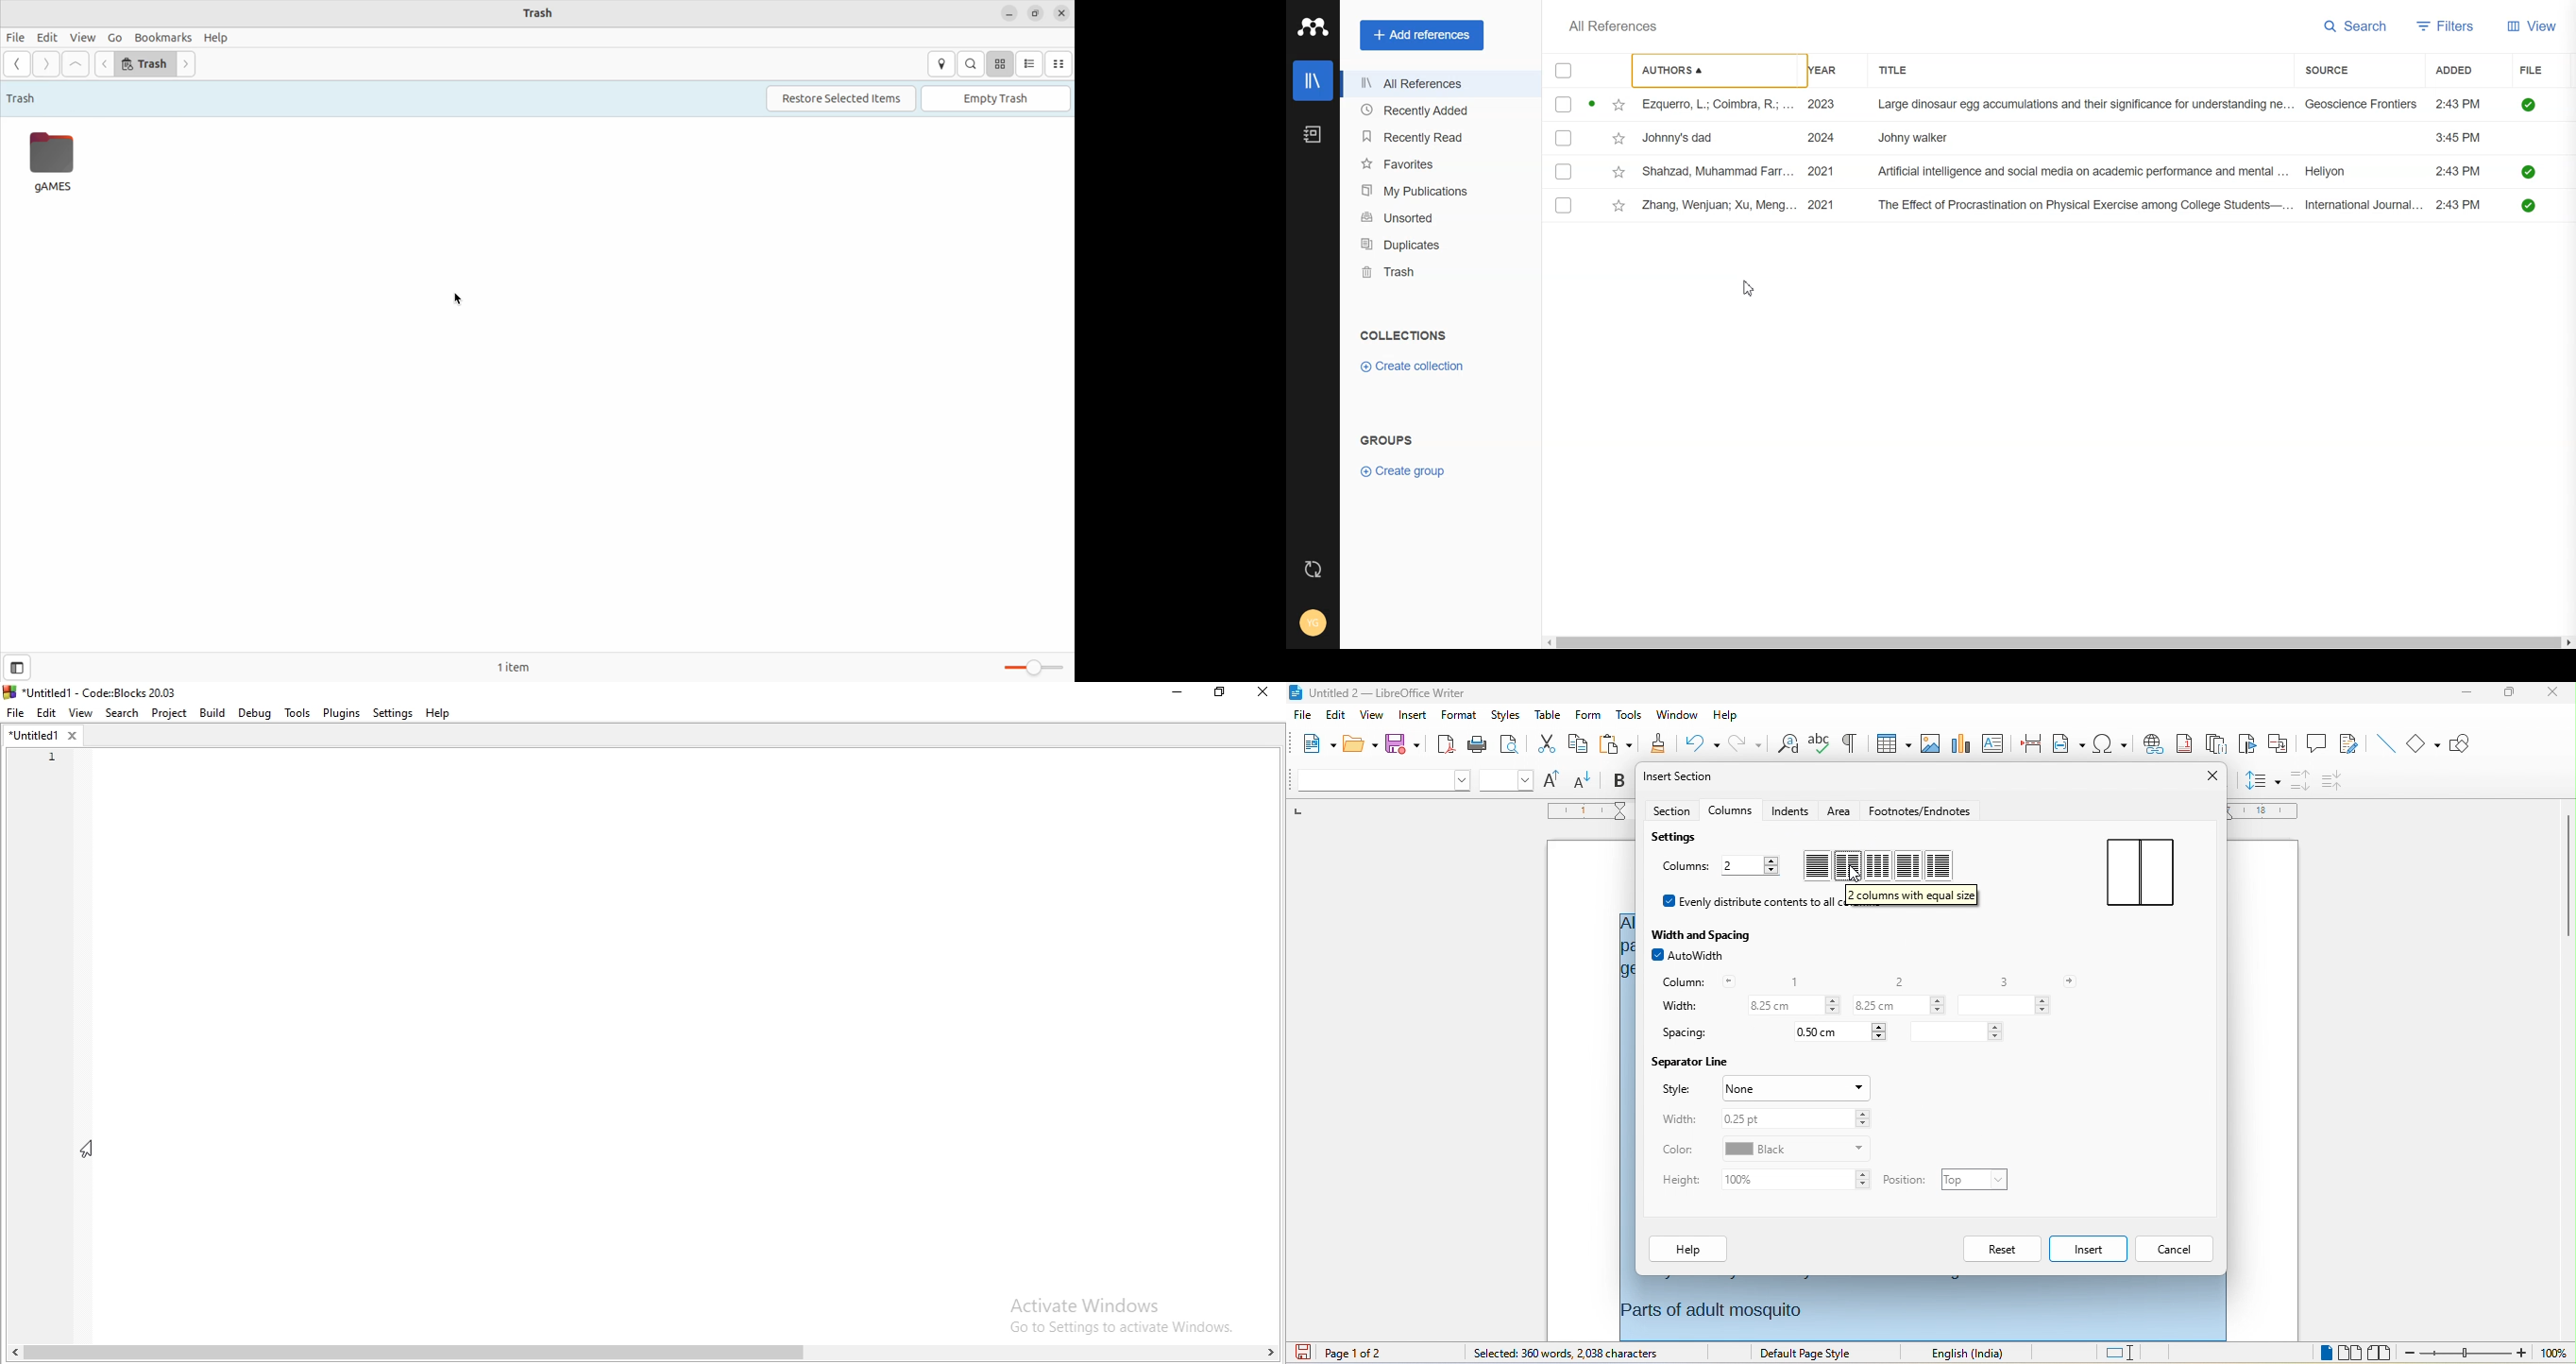 The height and width of the screenshot is (1372, 2576). What do you see at coordinates (1840, 810) in the screenshot?
I see `area` at bounding box center [1840, 810].